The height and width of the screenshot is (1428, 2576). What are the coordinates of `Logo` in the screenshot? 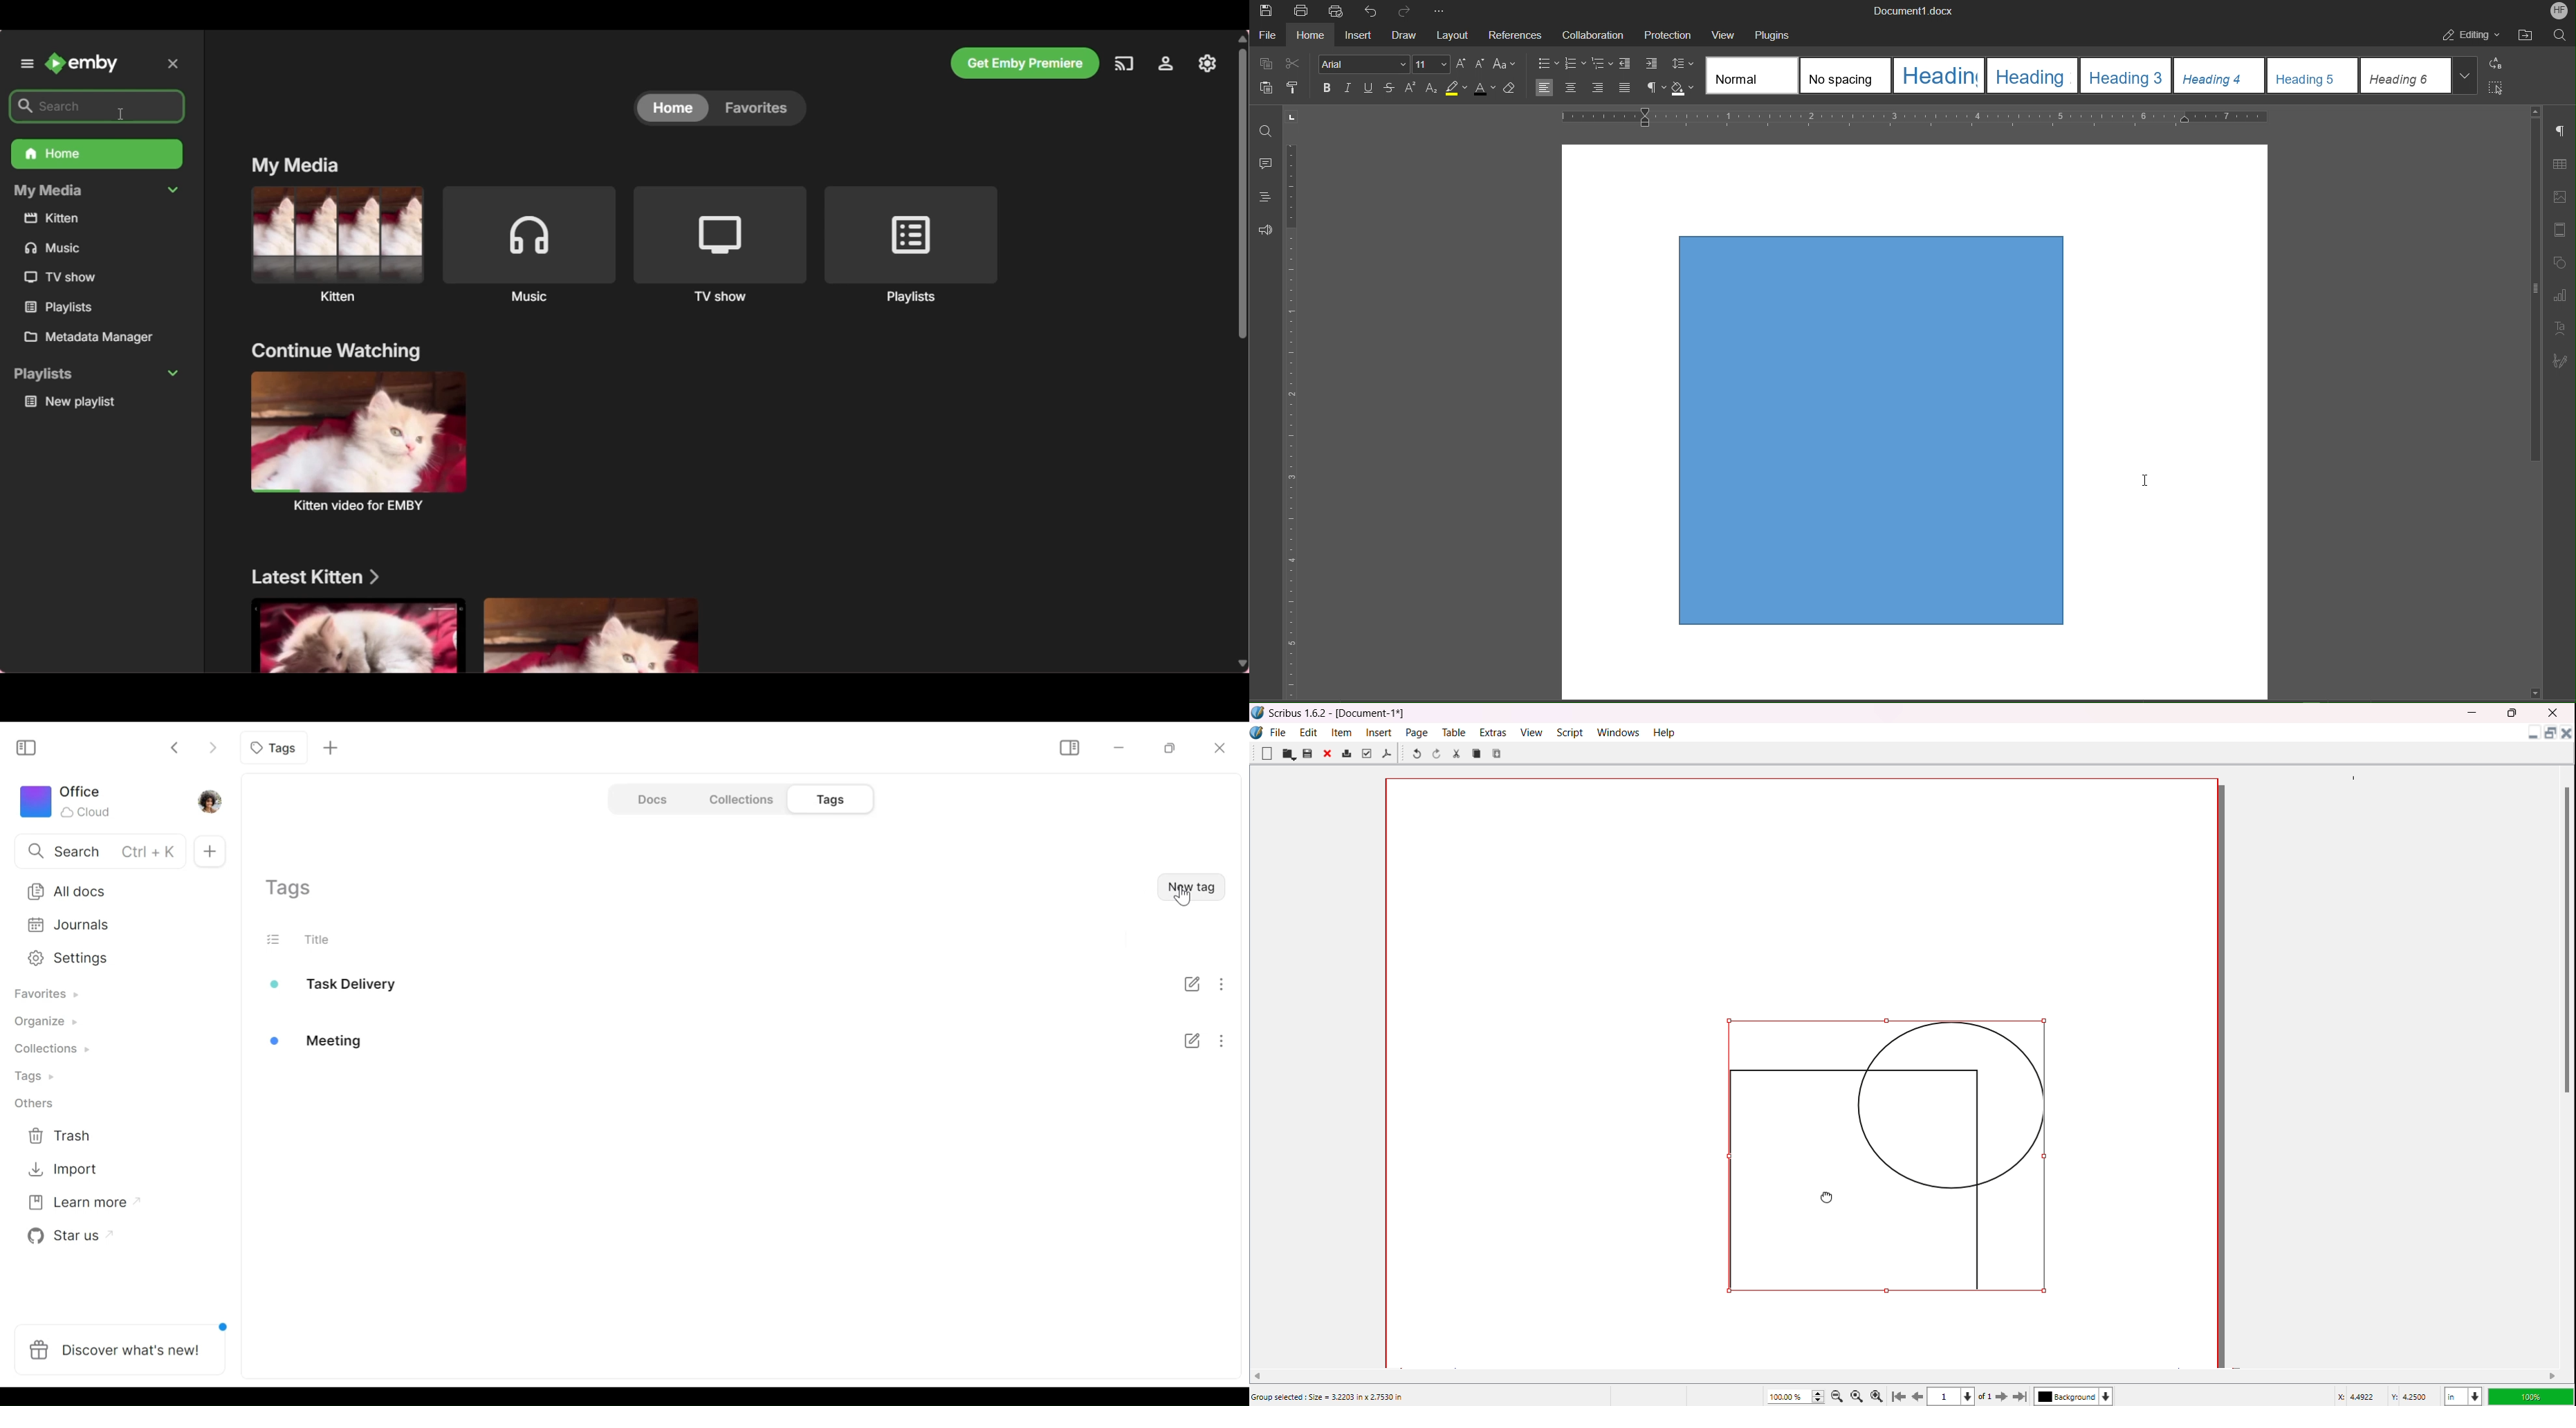 It's located at (1259, 733).